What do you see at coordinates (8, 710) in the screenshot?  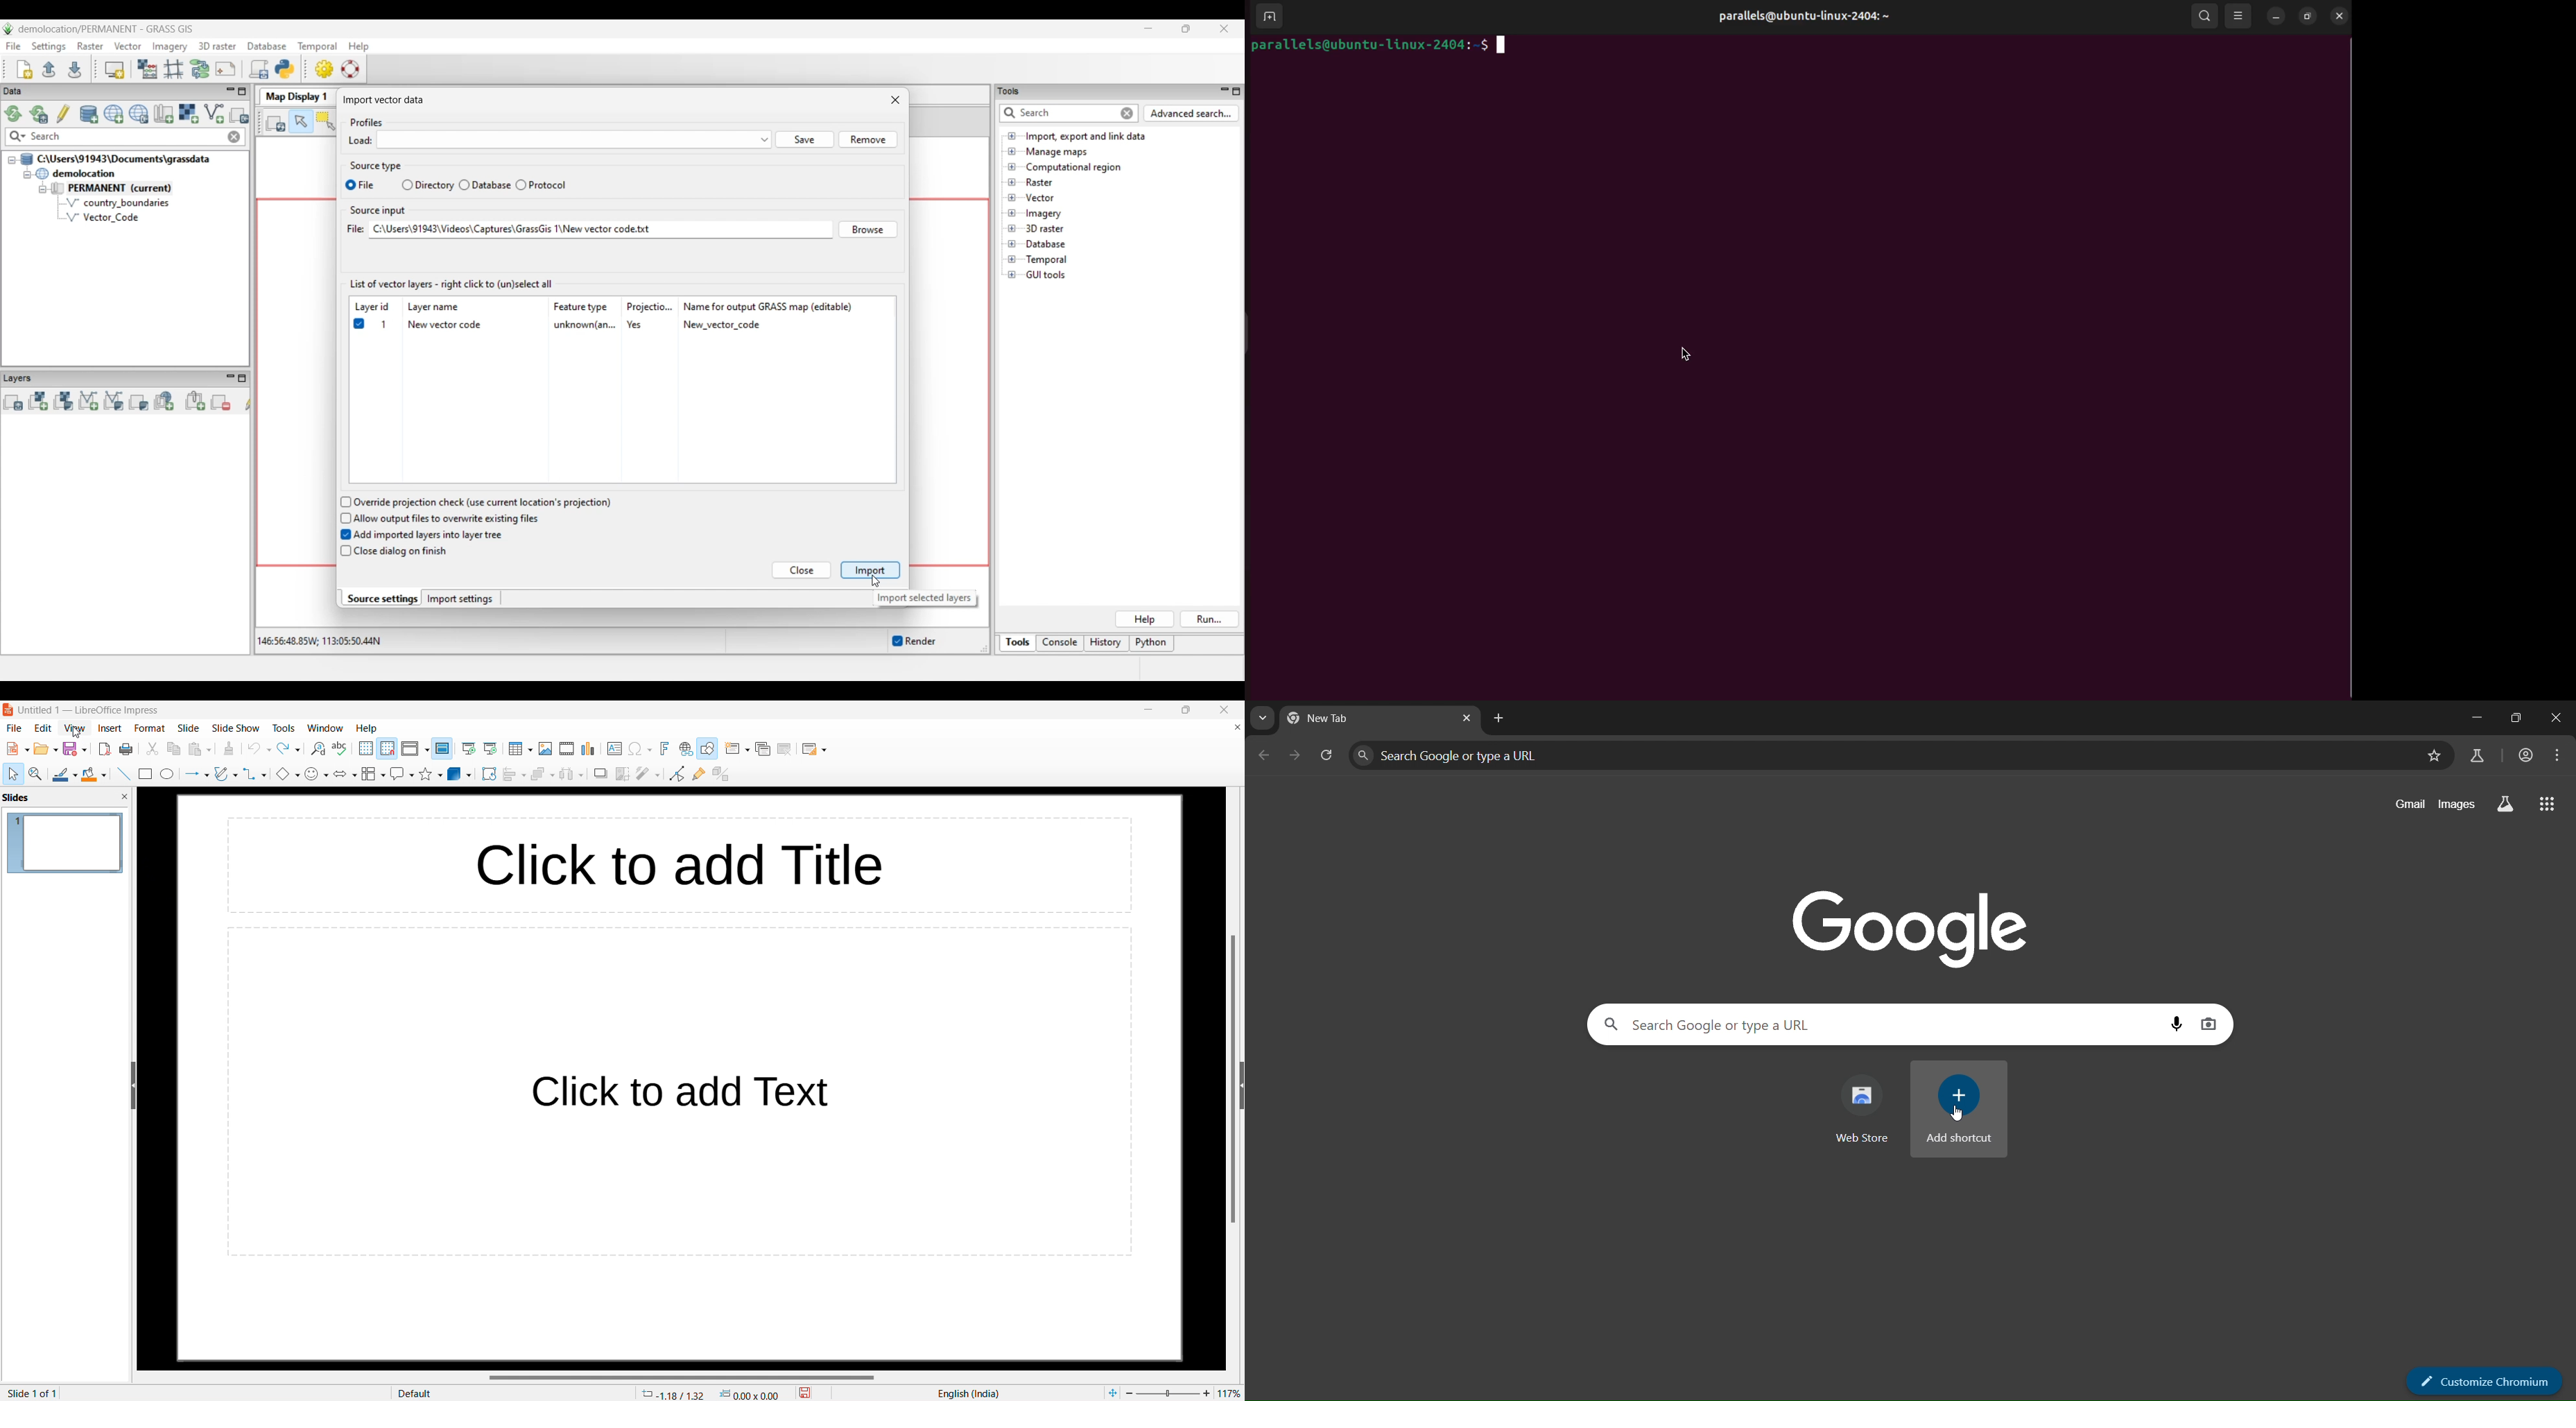 I see `logo` at bounding box center [8, 710].